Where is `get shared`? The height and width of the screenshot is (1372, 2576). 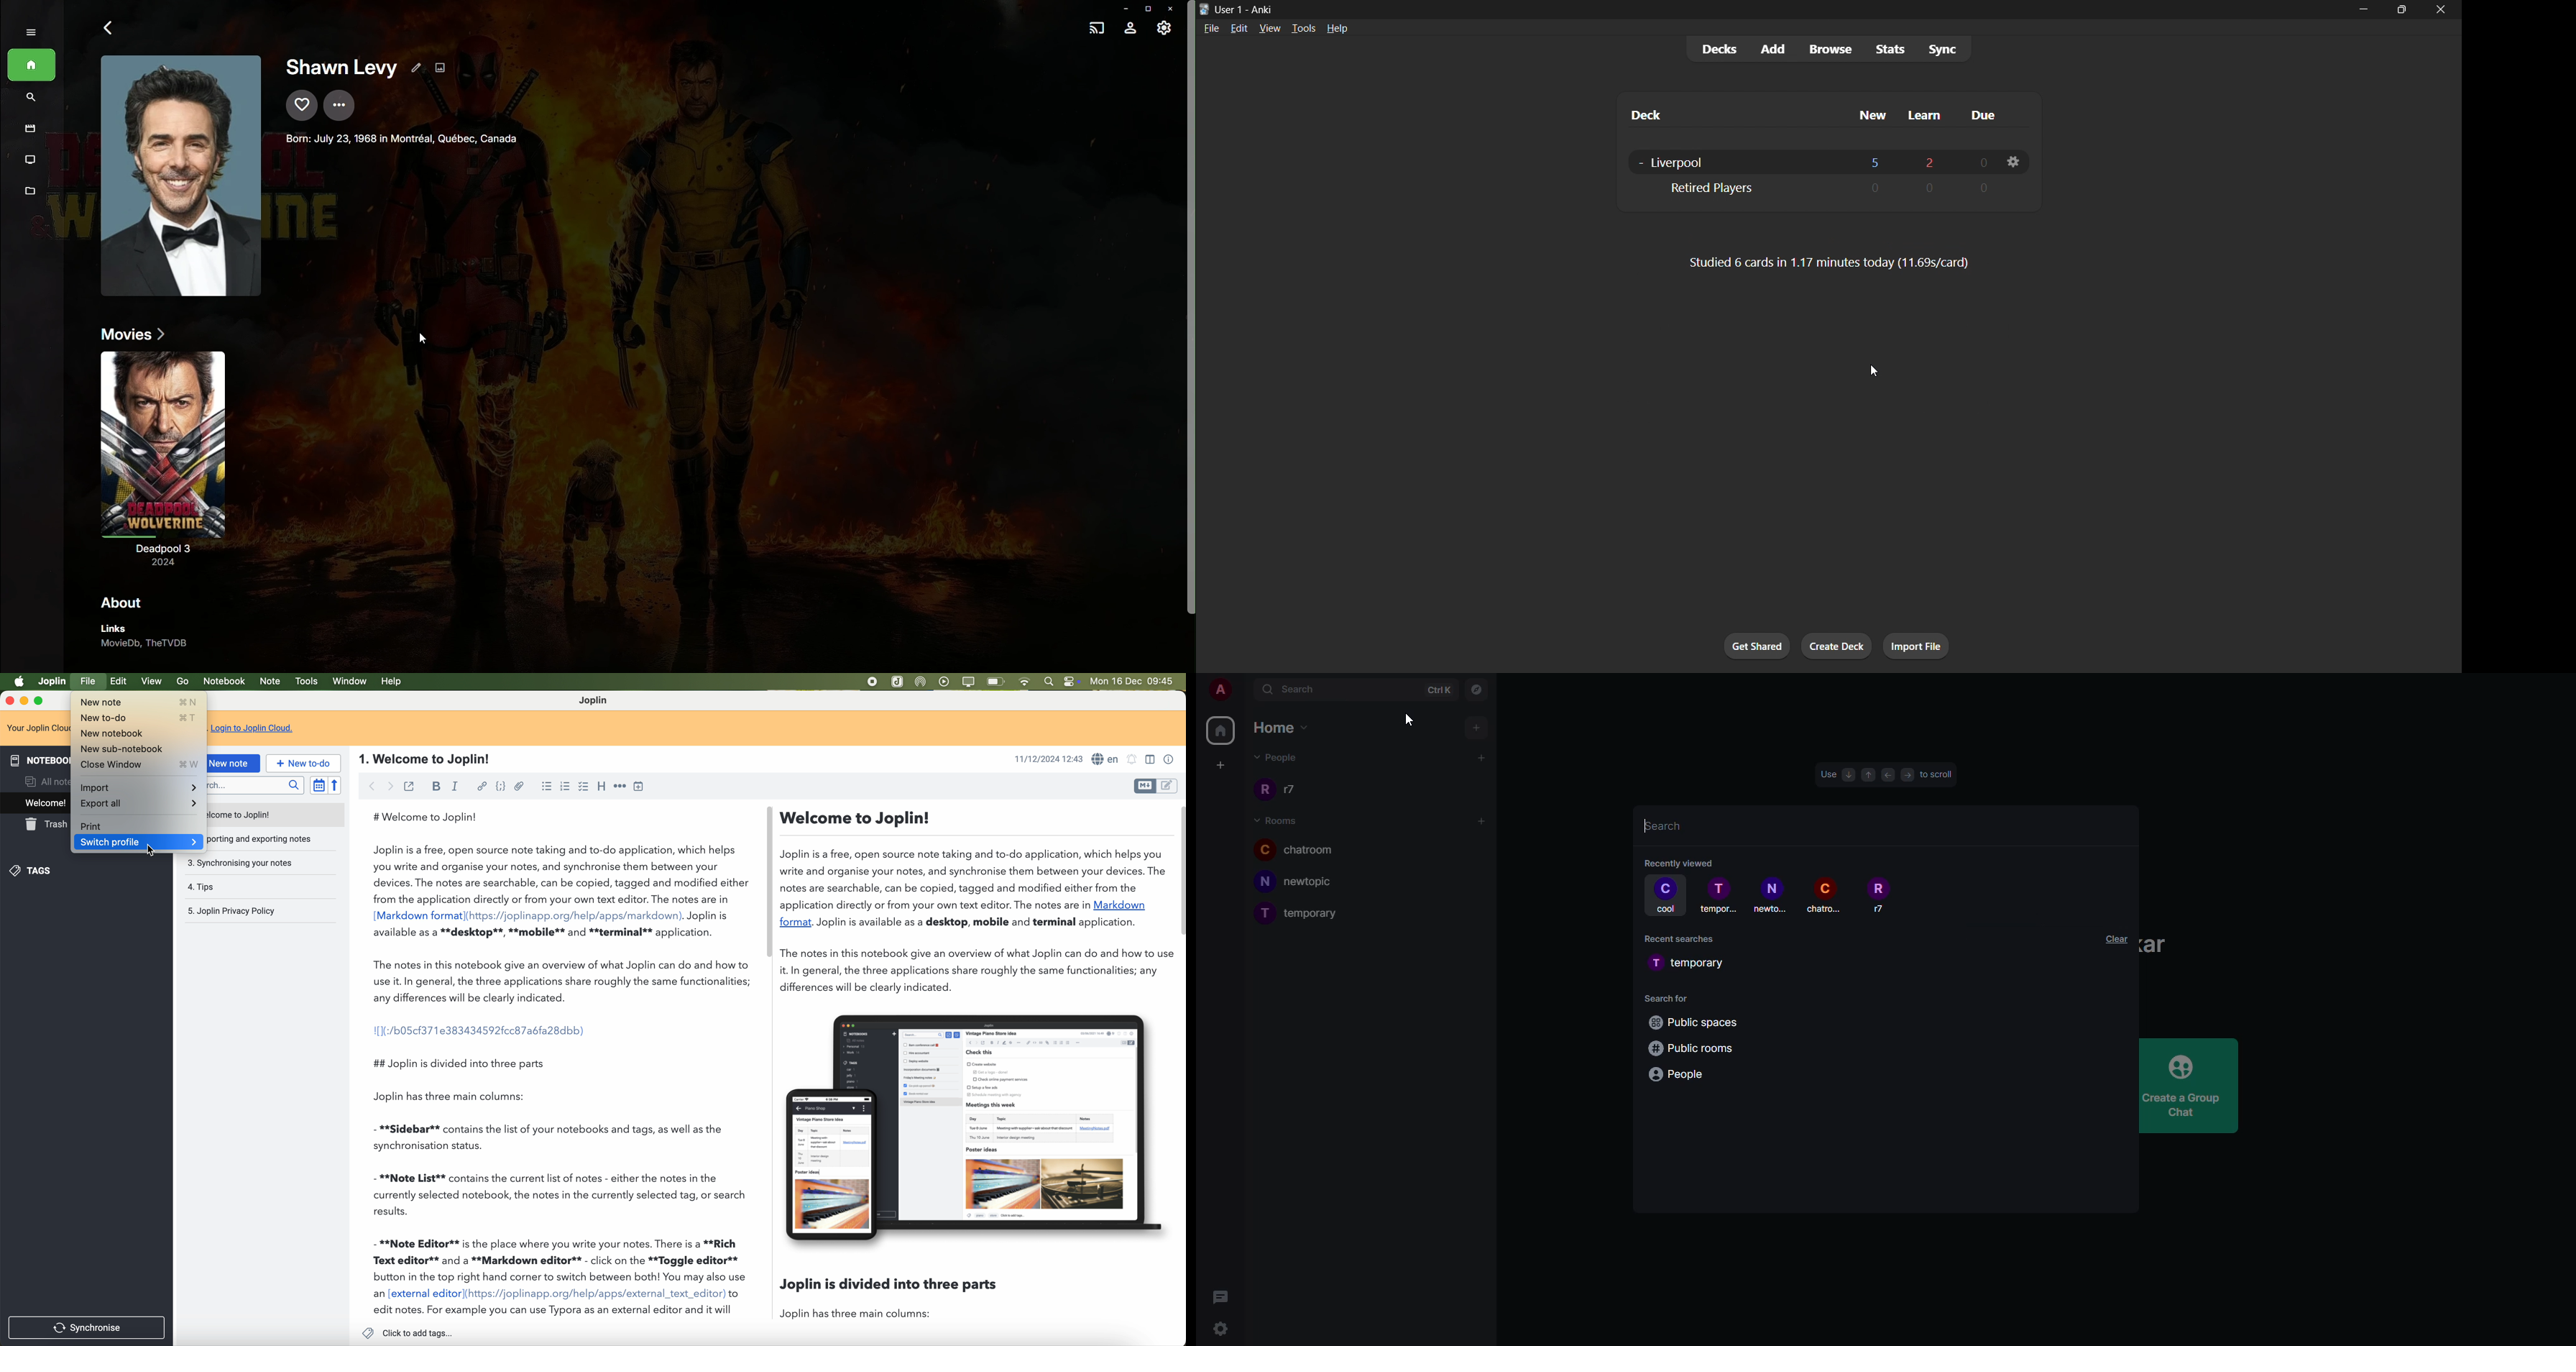 get shared is located at coordinates (1755, 645).